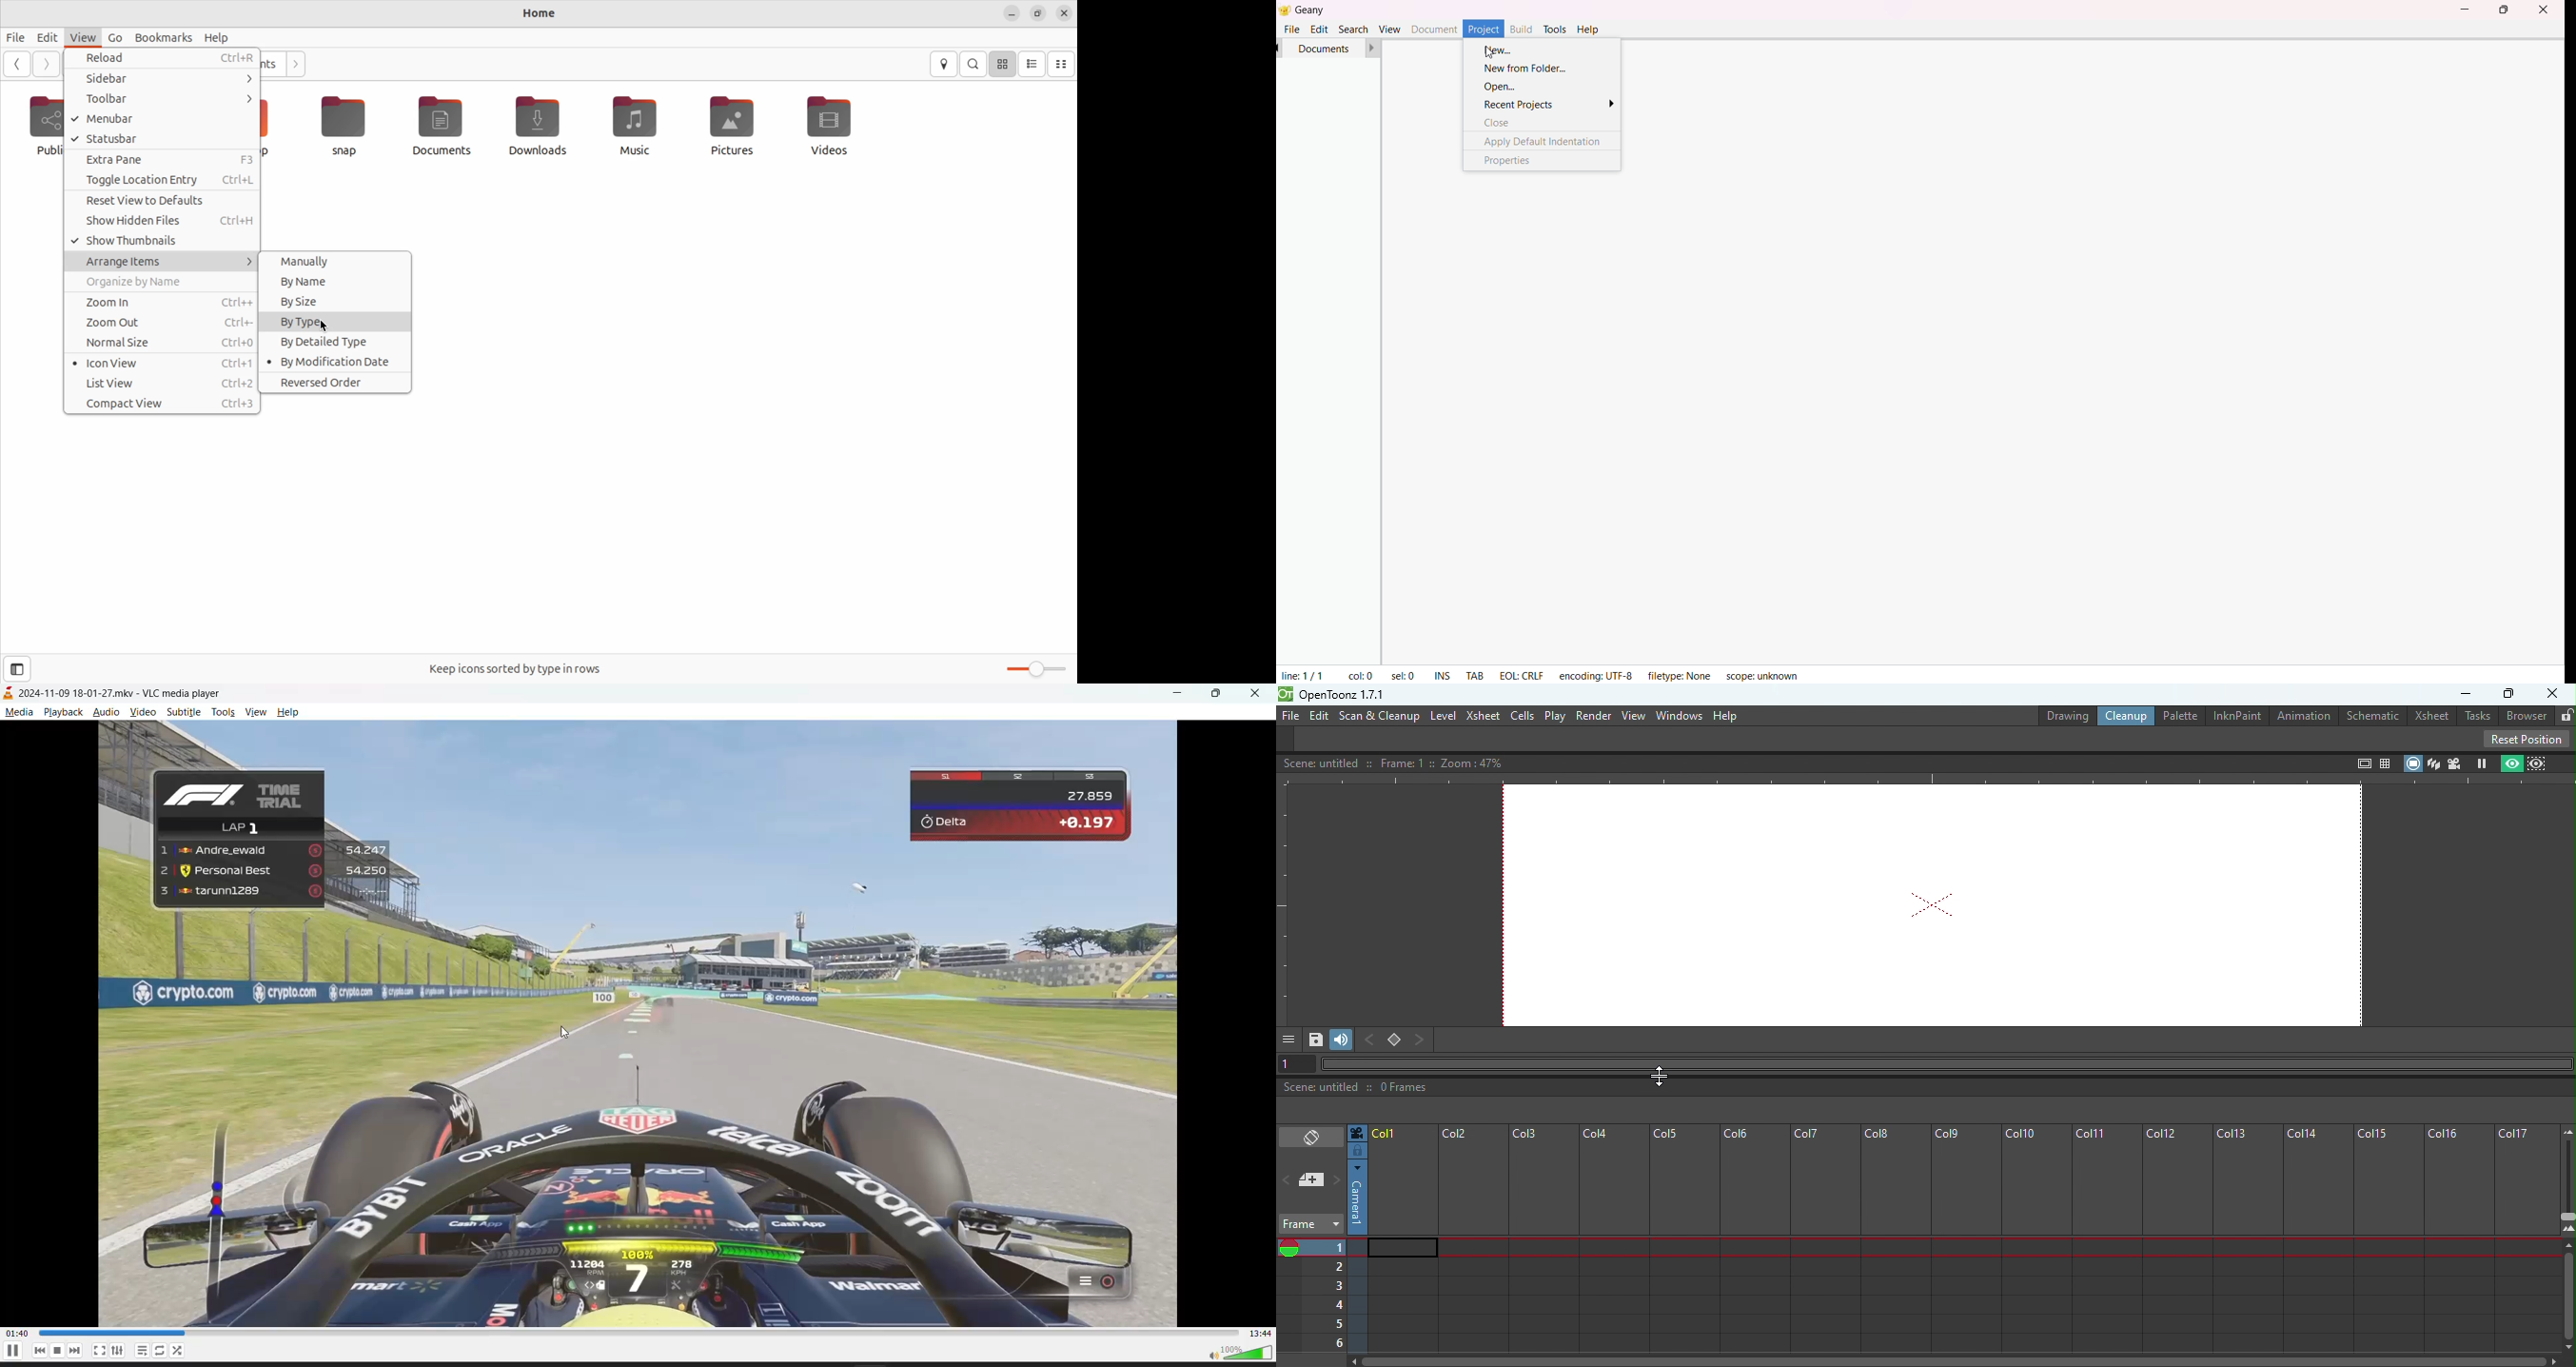 The image size is (2576, 1372). What do you see at coordinates (1522, 673) in the screenshot?
I see `EOL: CRLF` at bounding box center [1522, 673].